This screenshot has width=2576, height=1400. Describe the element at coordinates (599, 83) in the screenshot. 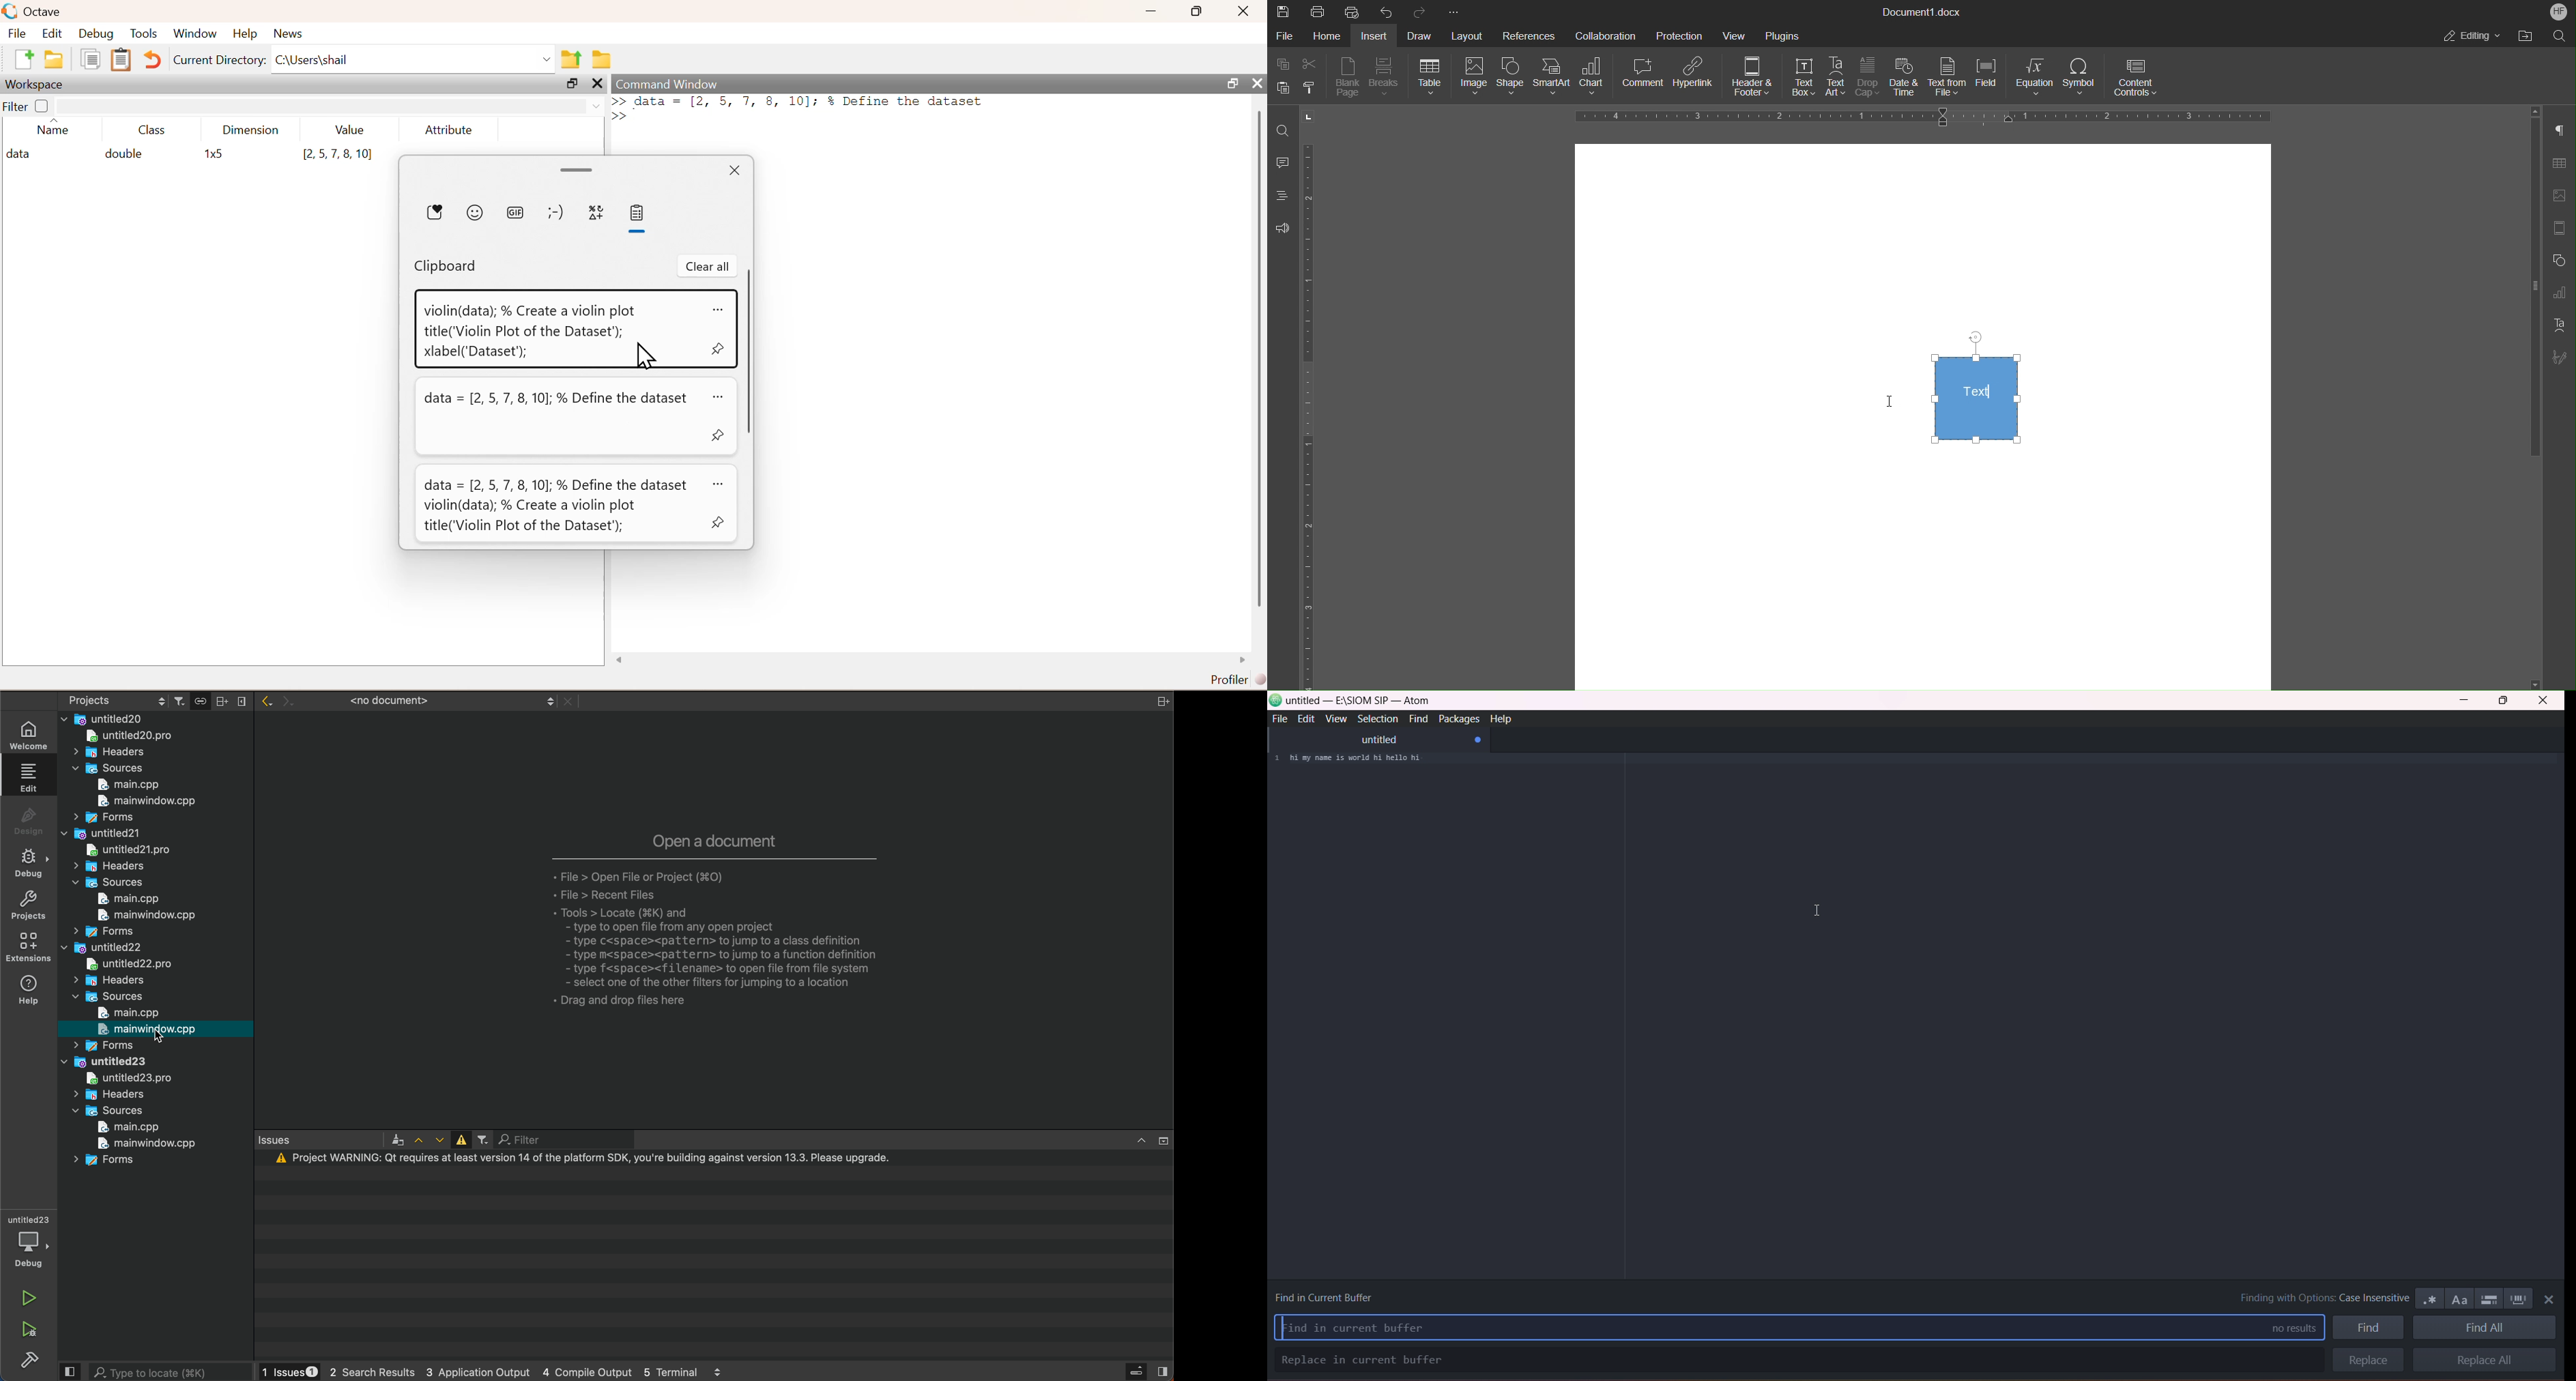

I see `close` at that location.